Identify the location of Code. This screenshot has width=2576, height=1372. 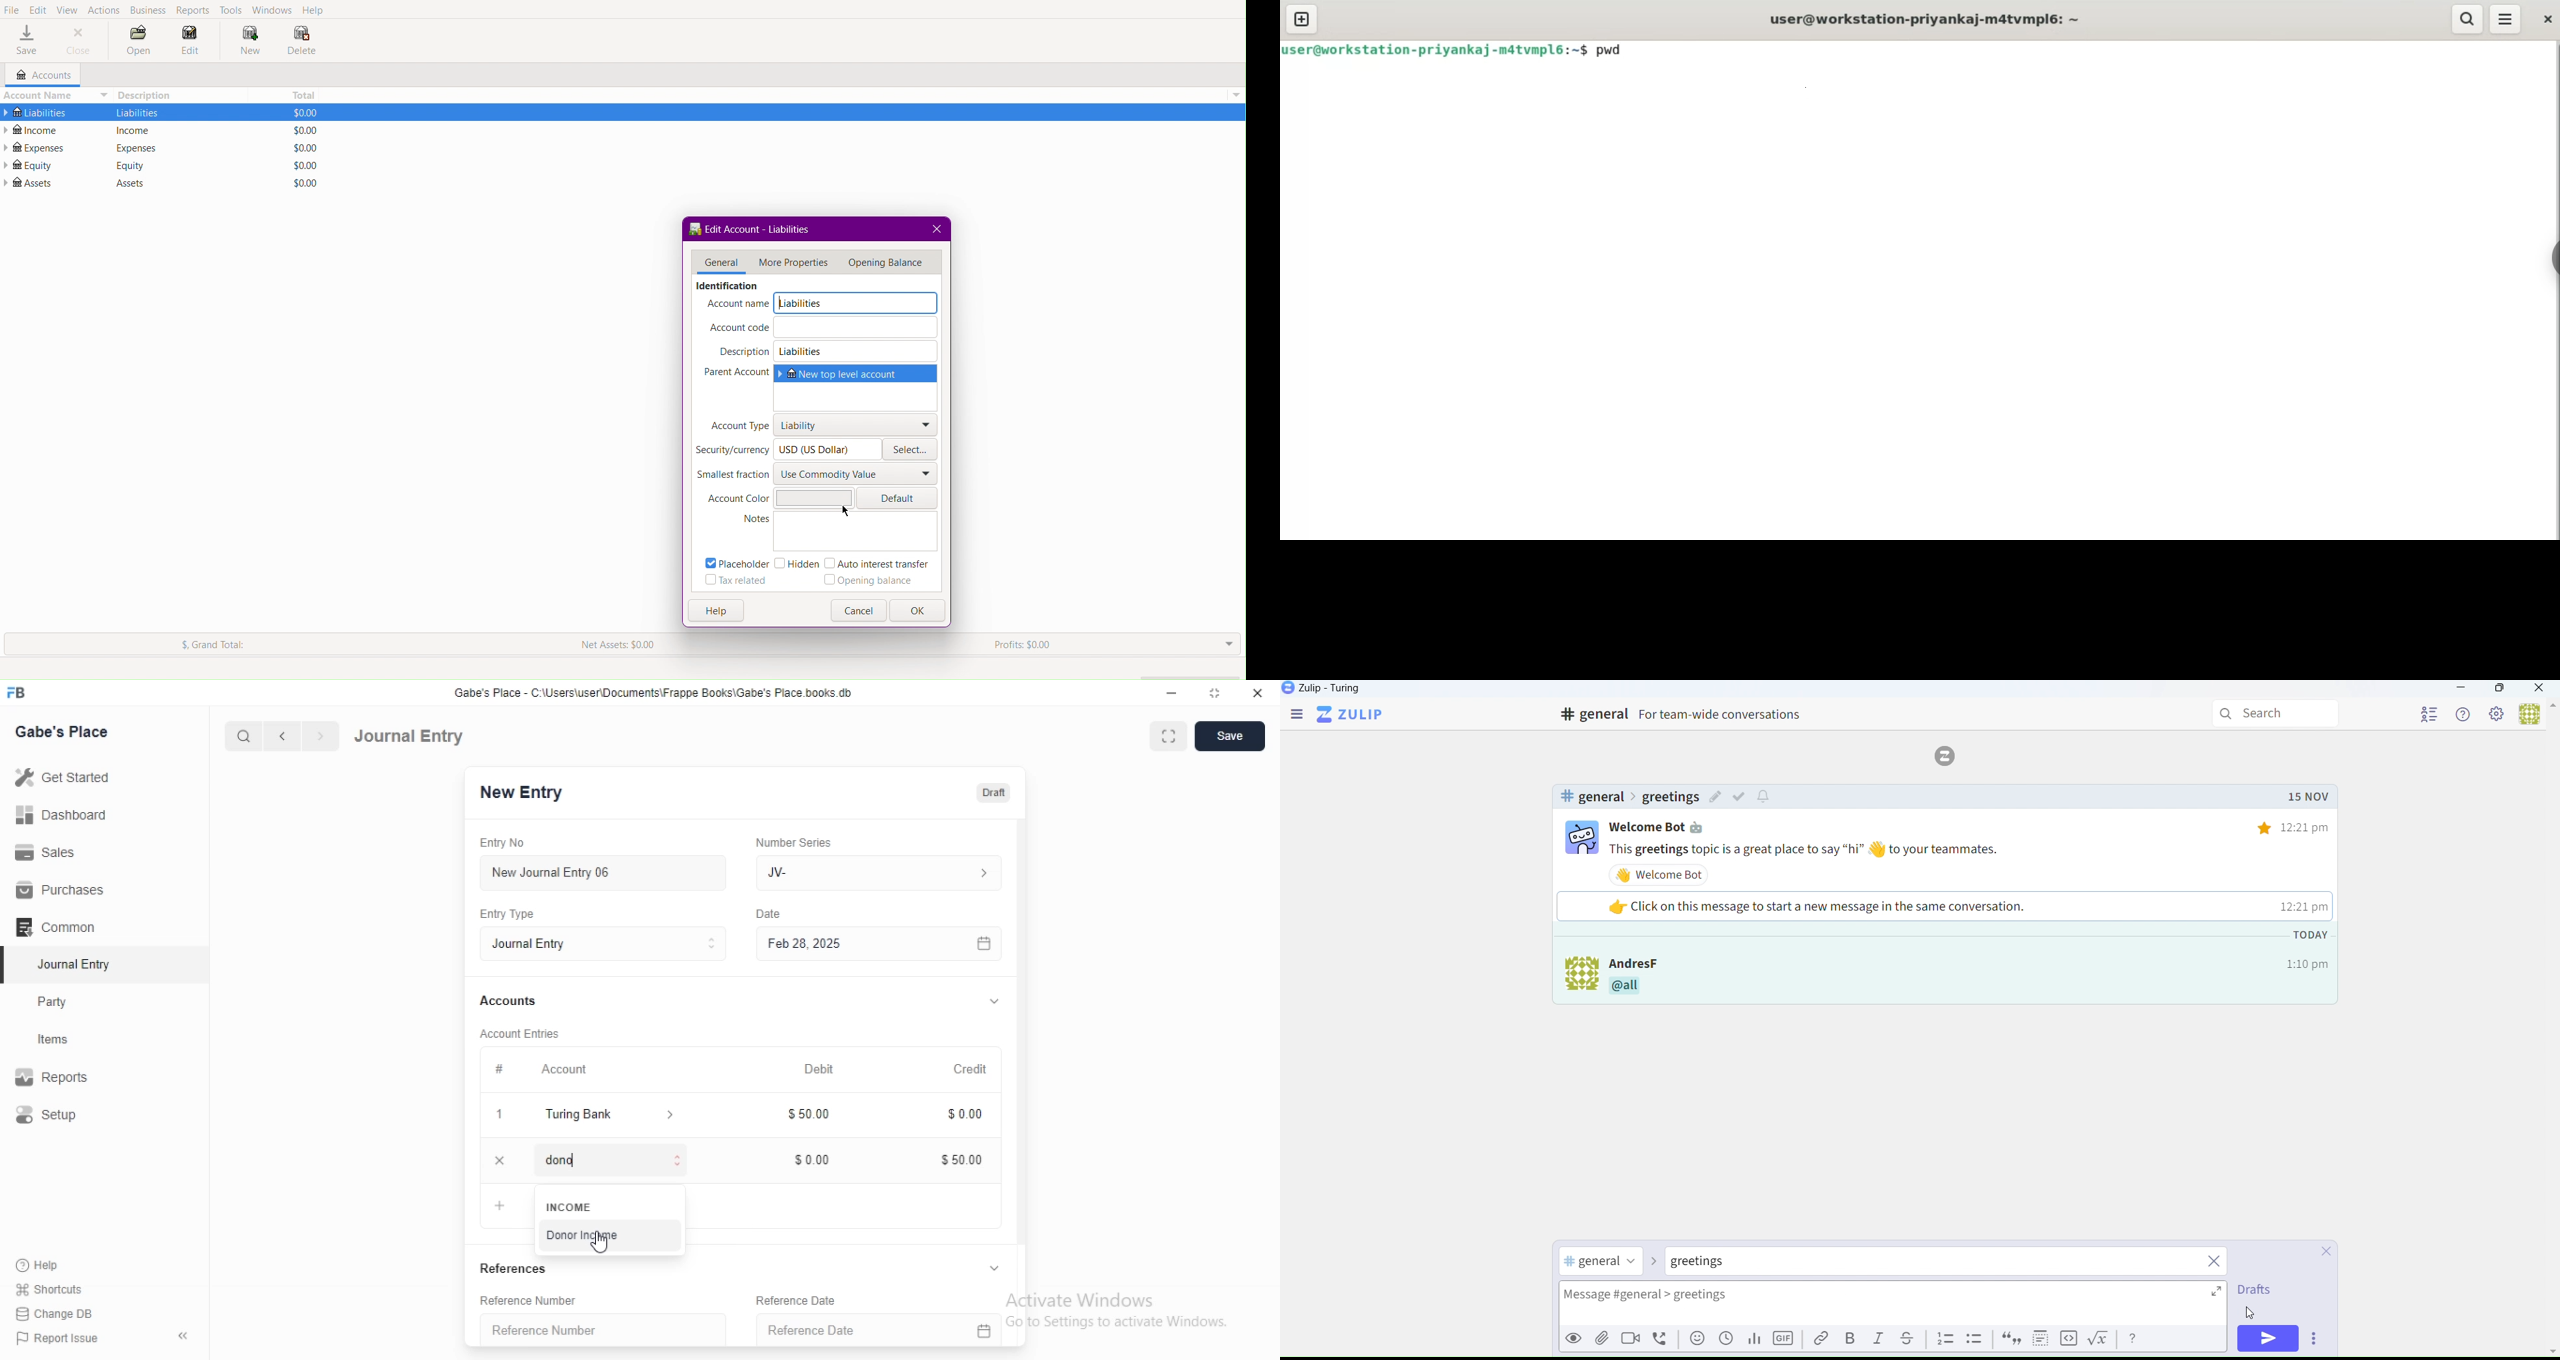
(2067, 1339).